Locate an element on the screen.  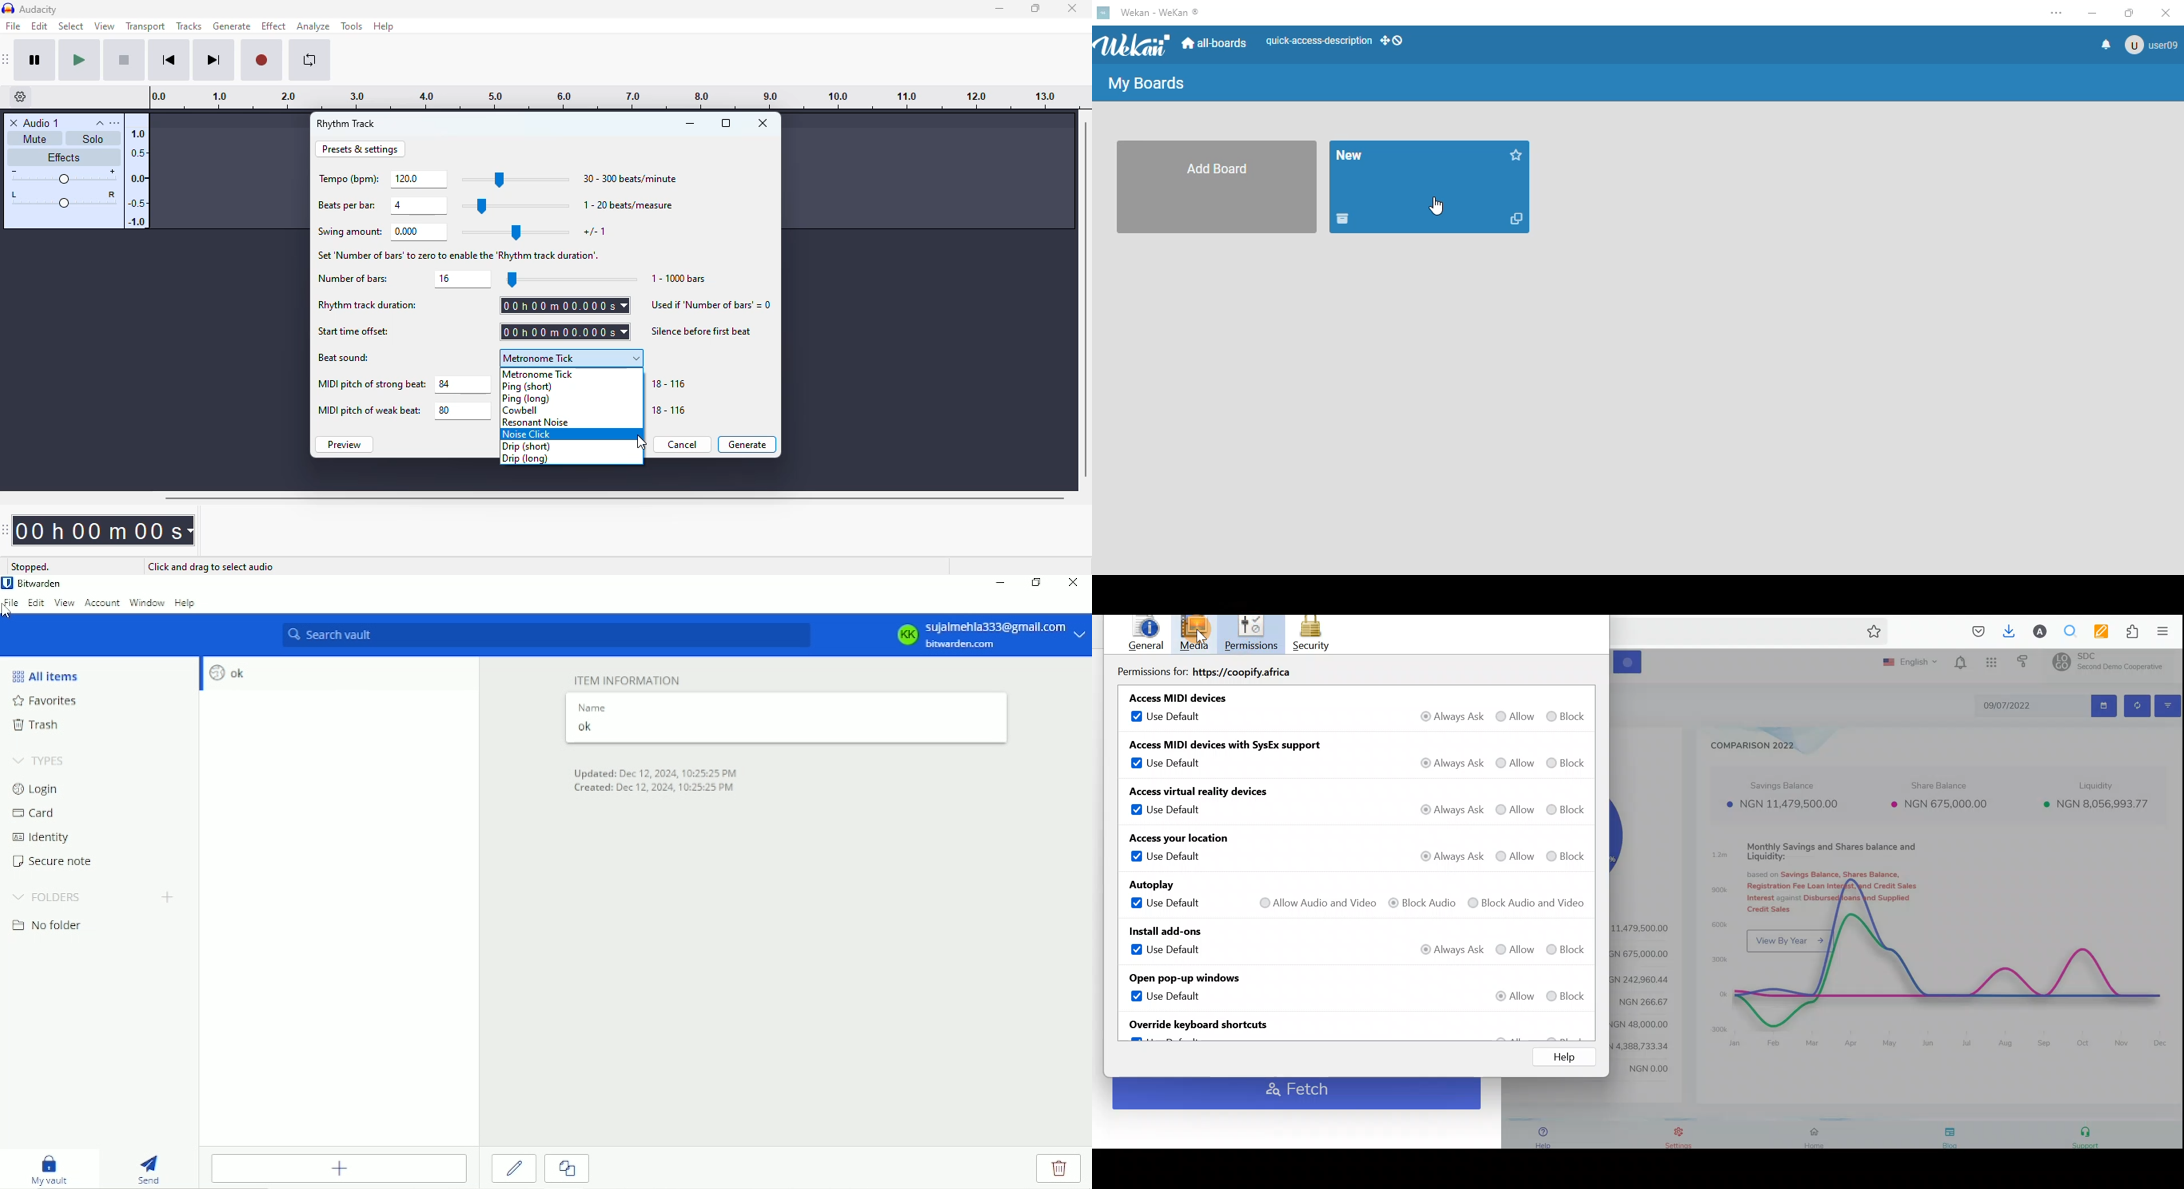
1-20 beats/measure is located at coordinates (628, 205).